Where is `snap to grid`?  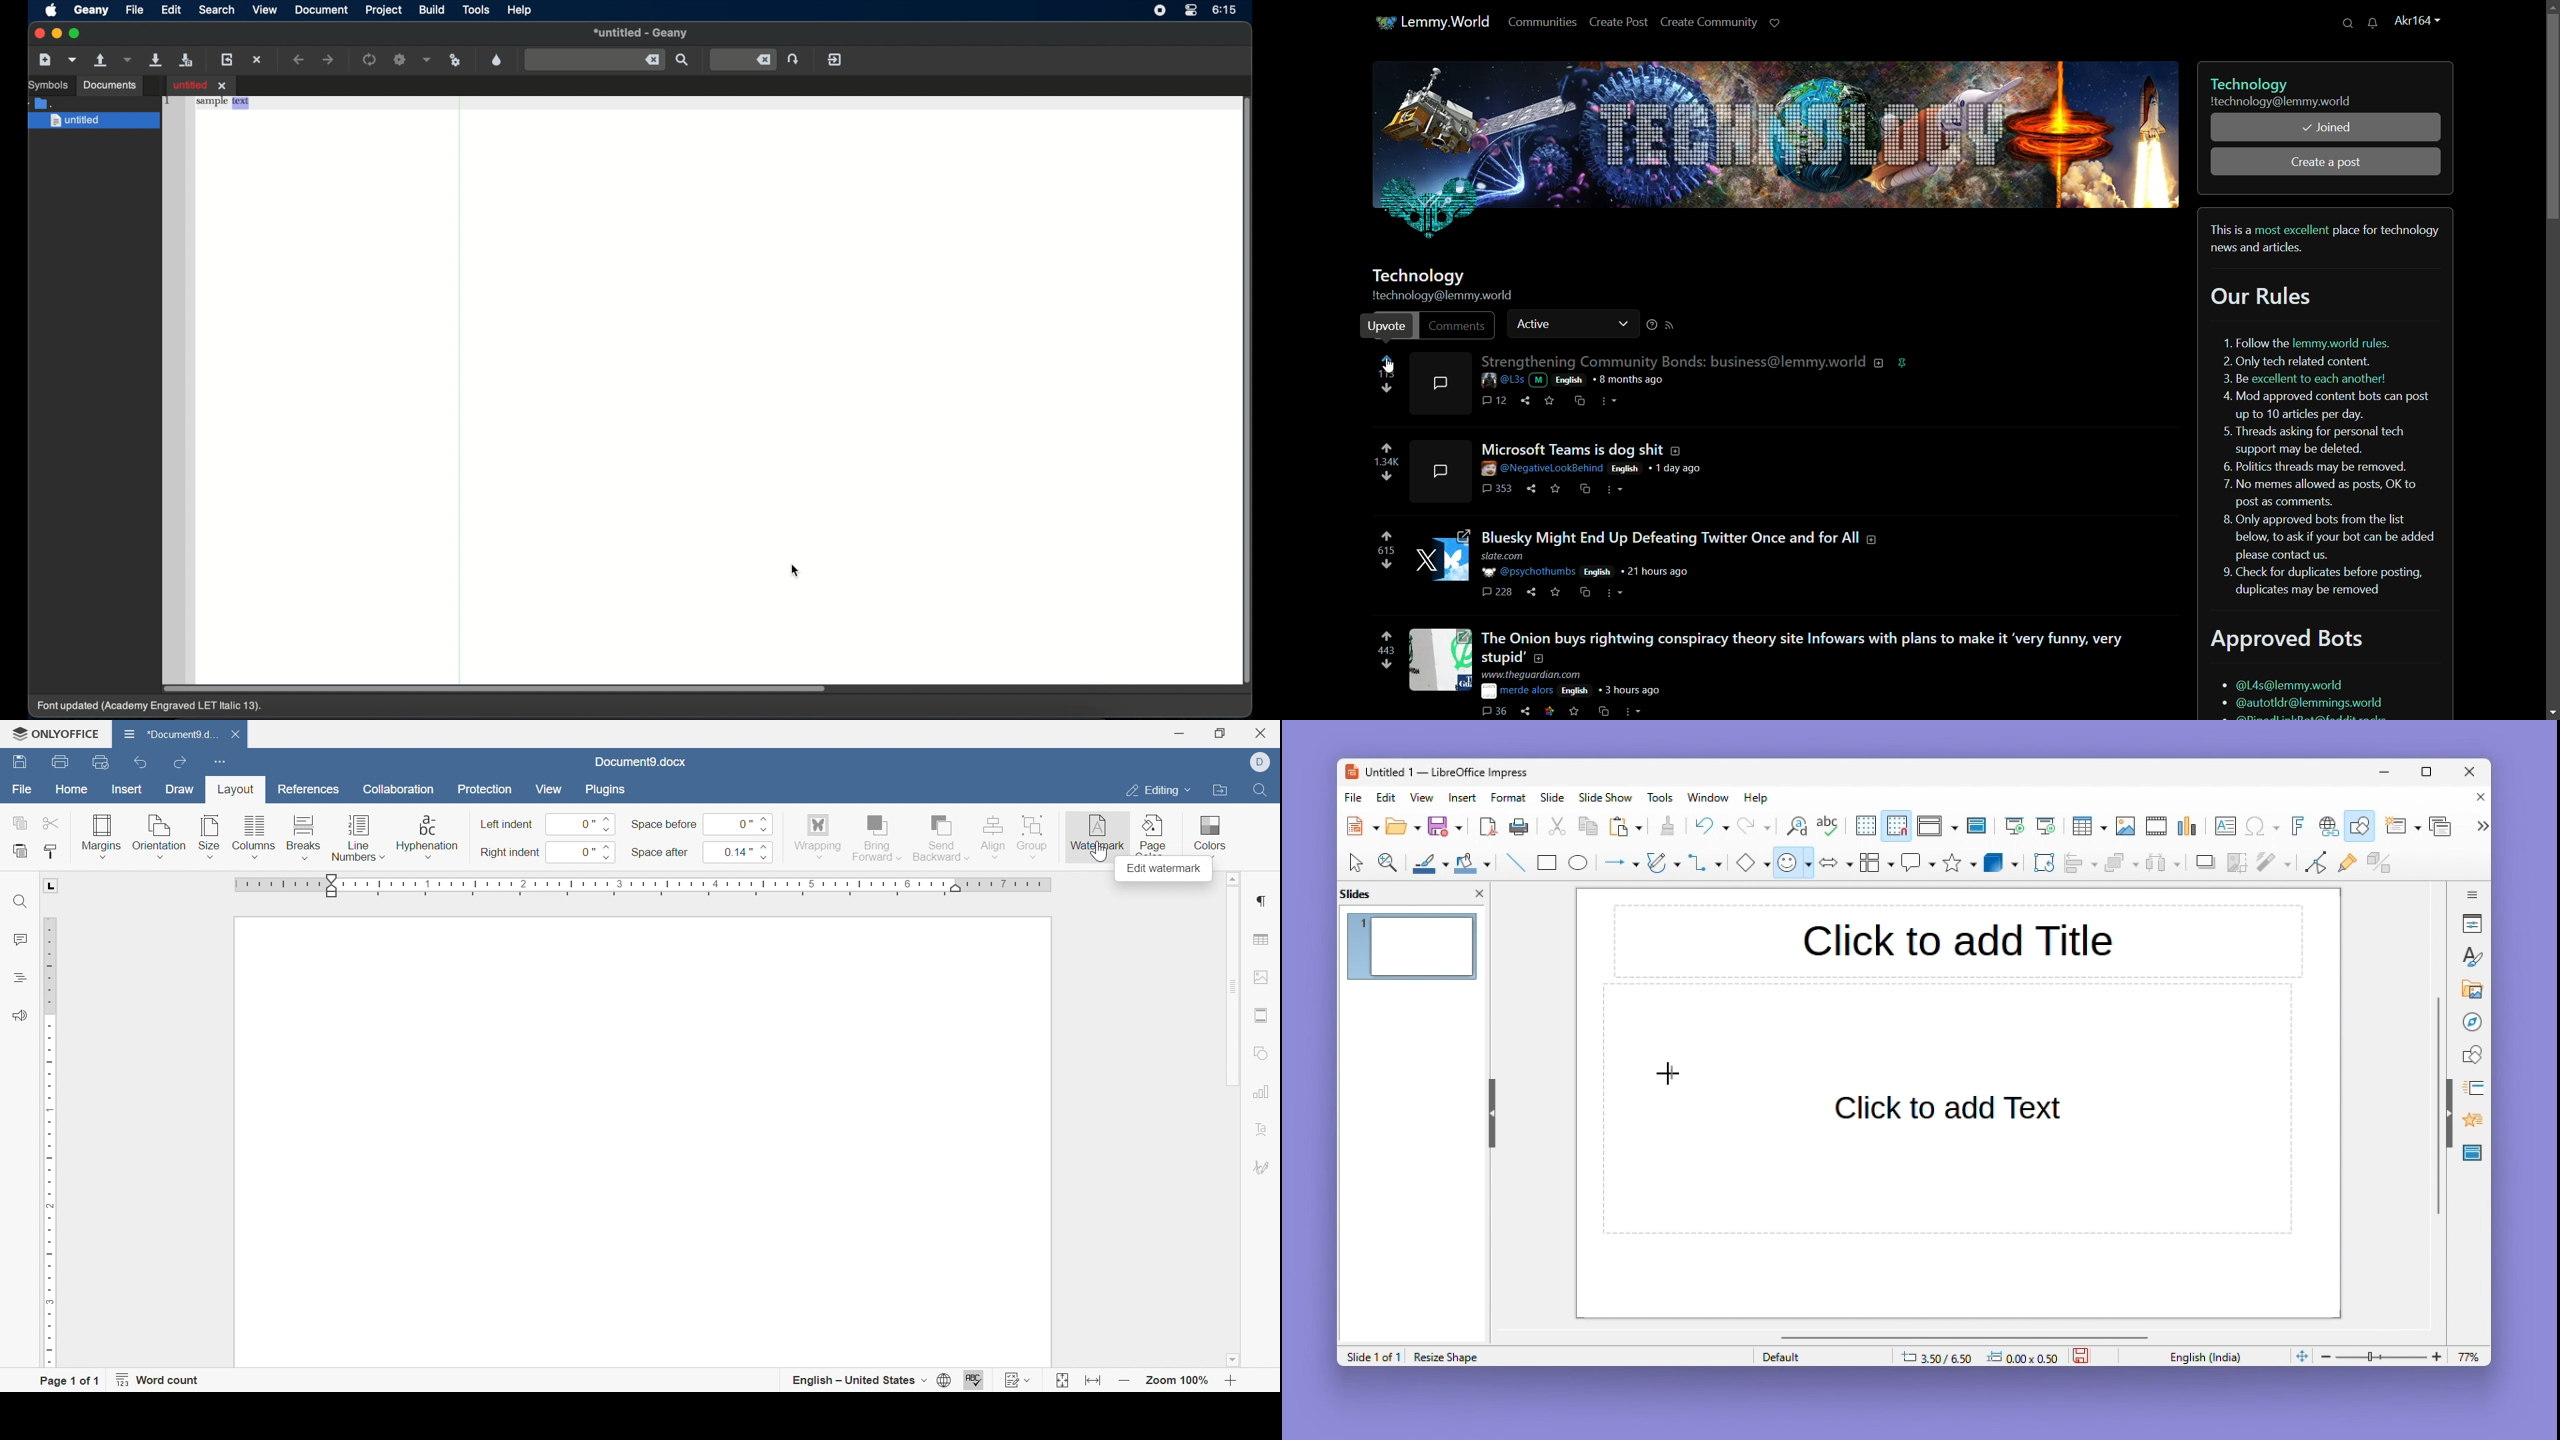
snap to grid is located at coordinates (1896, 826).